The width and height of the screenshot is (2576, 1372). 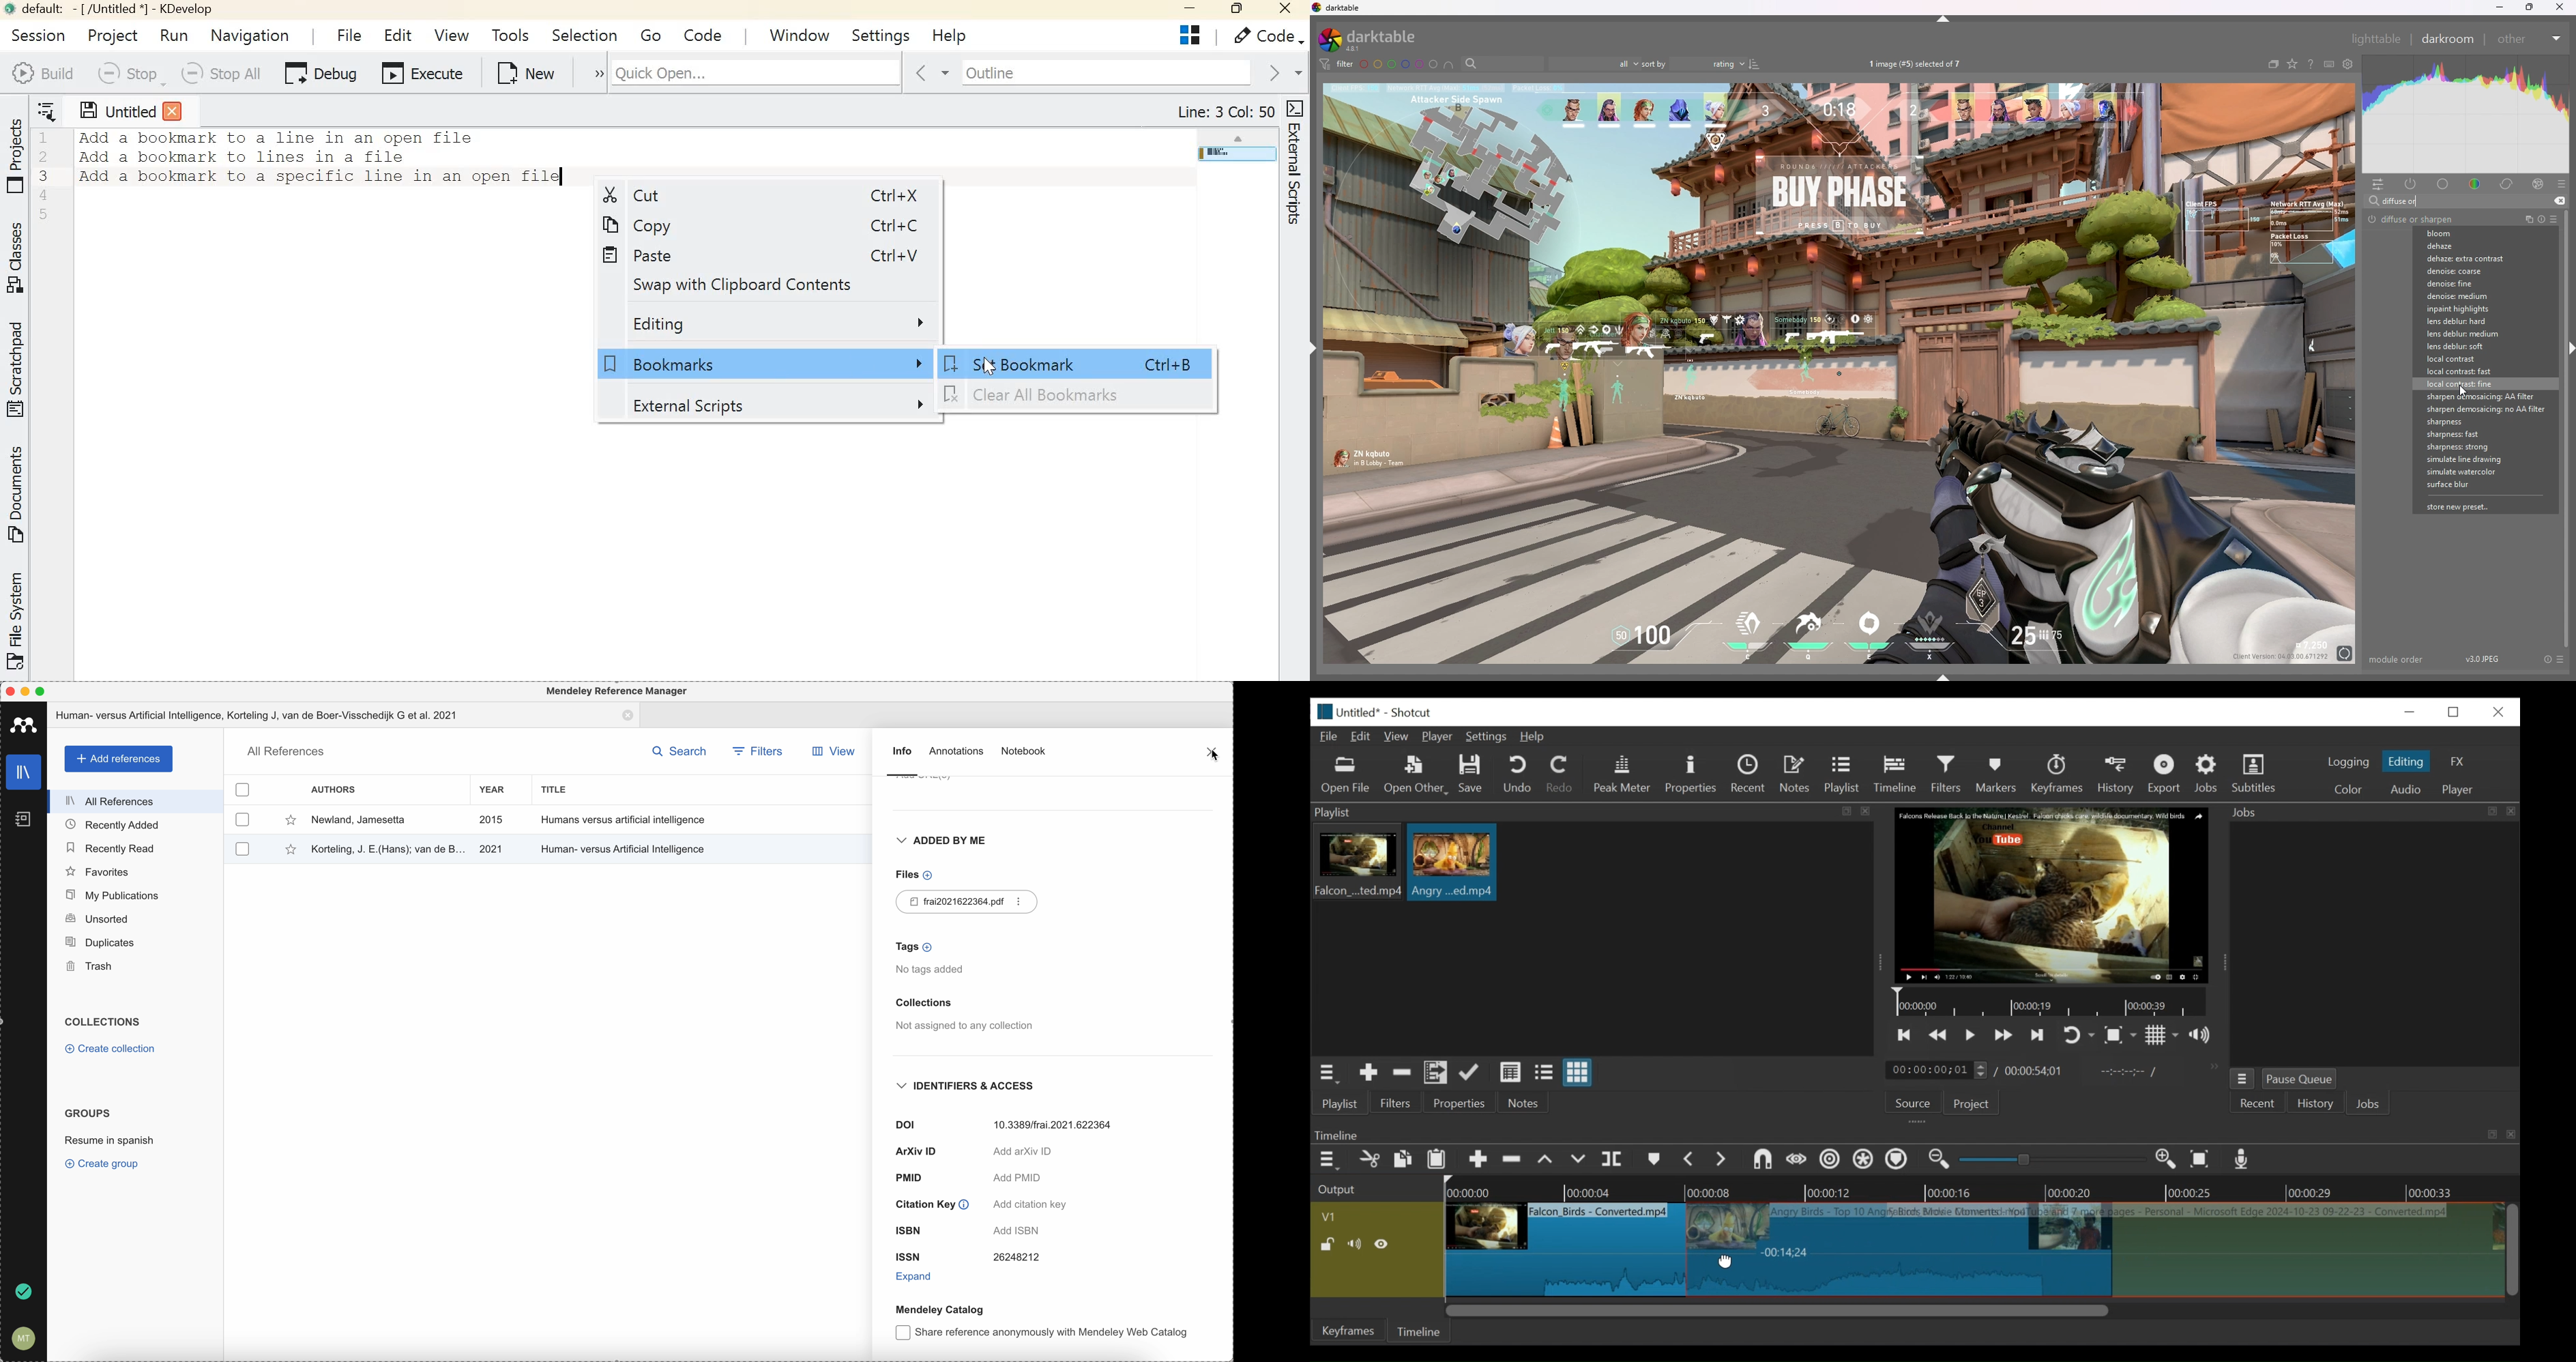 What do you see at coordinates (2058, 776) in the screenshot?
I see `keyframes` at bounding box center [2058, 776].